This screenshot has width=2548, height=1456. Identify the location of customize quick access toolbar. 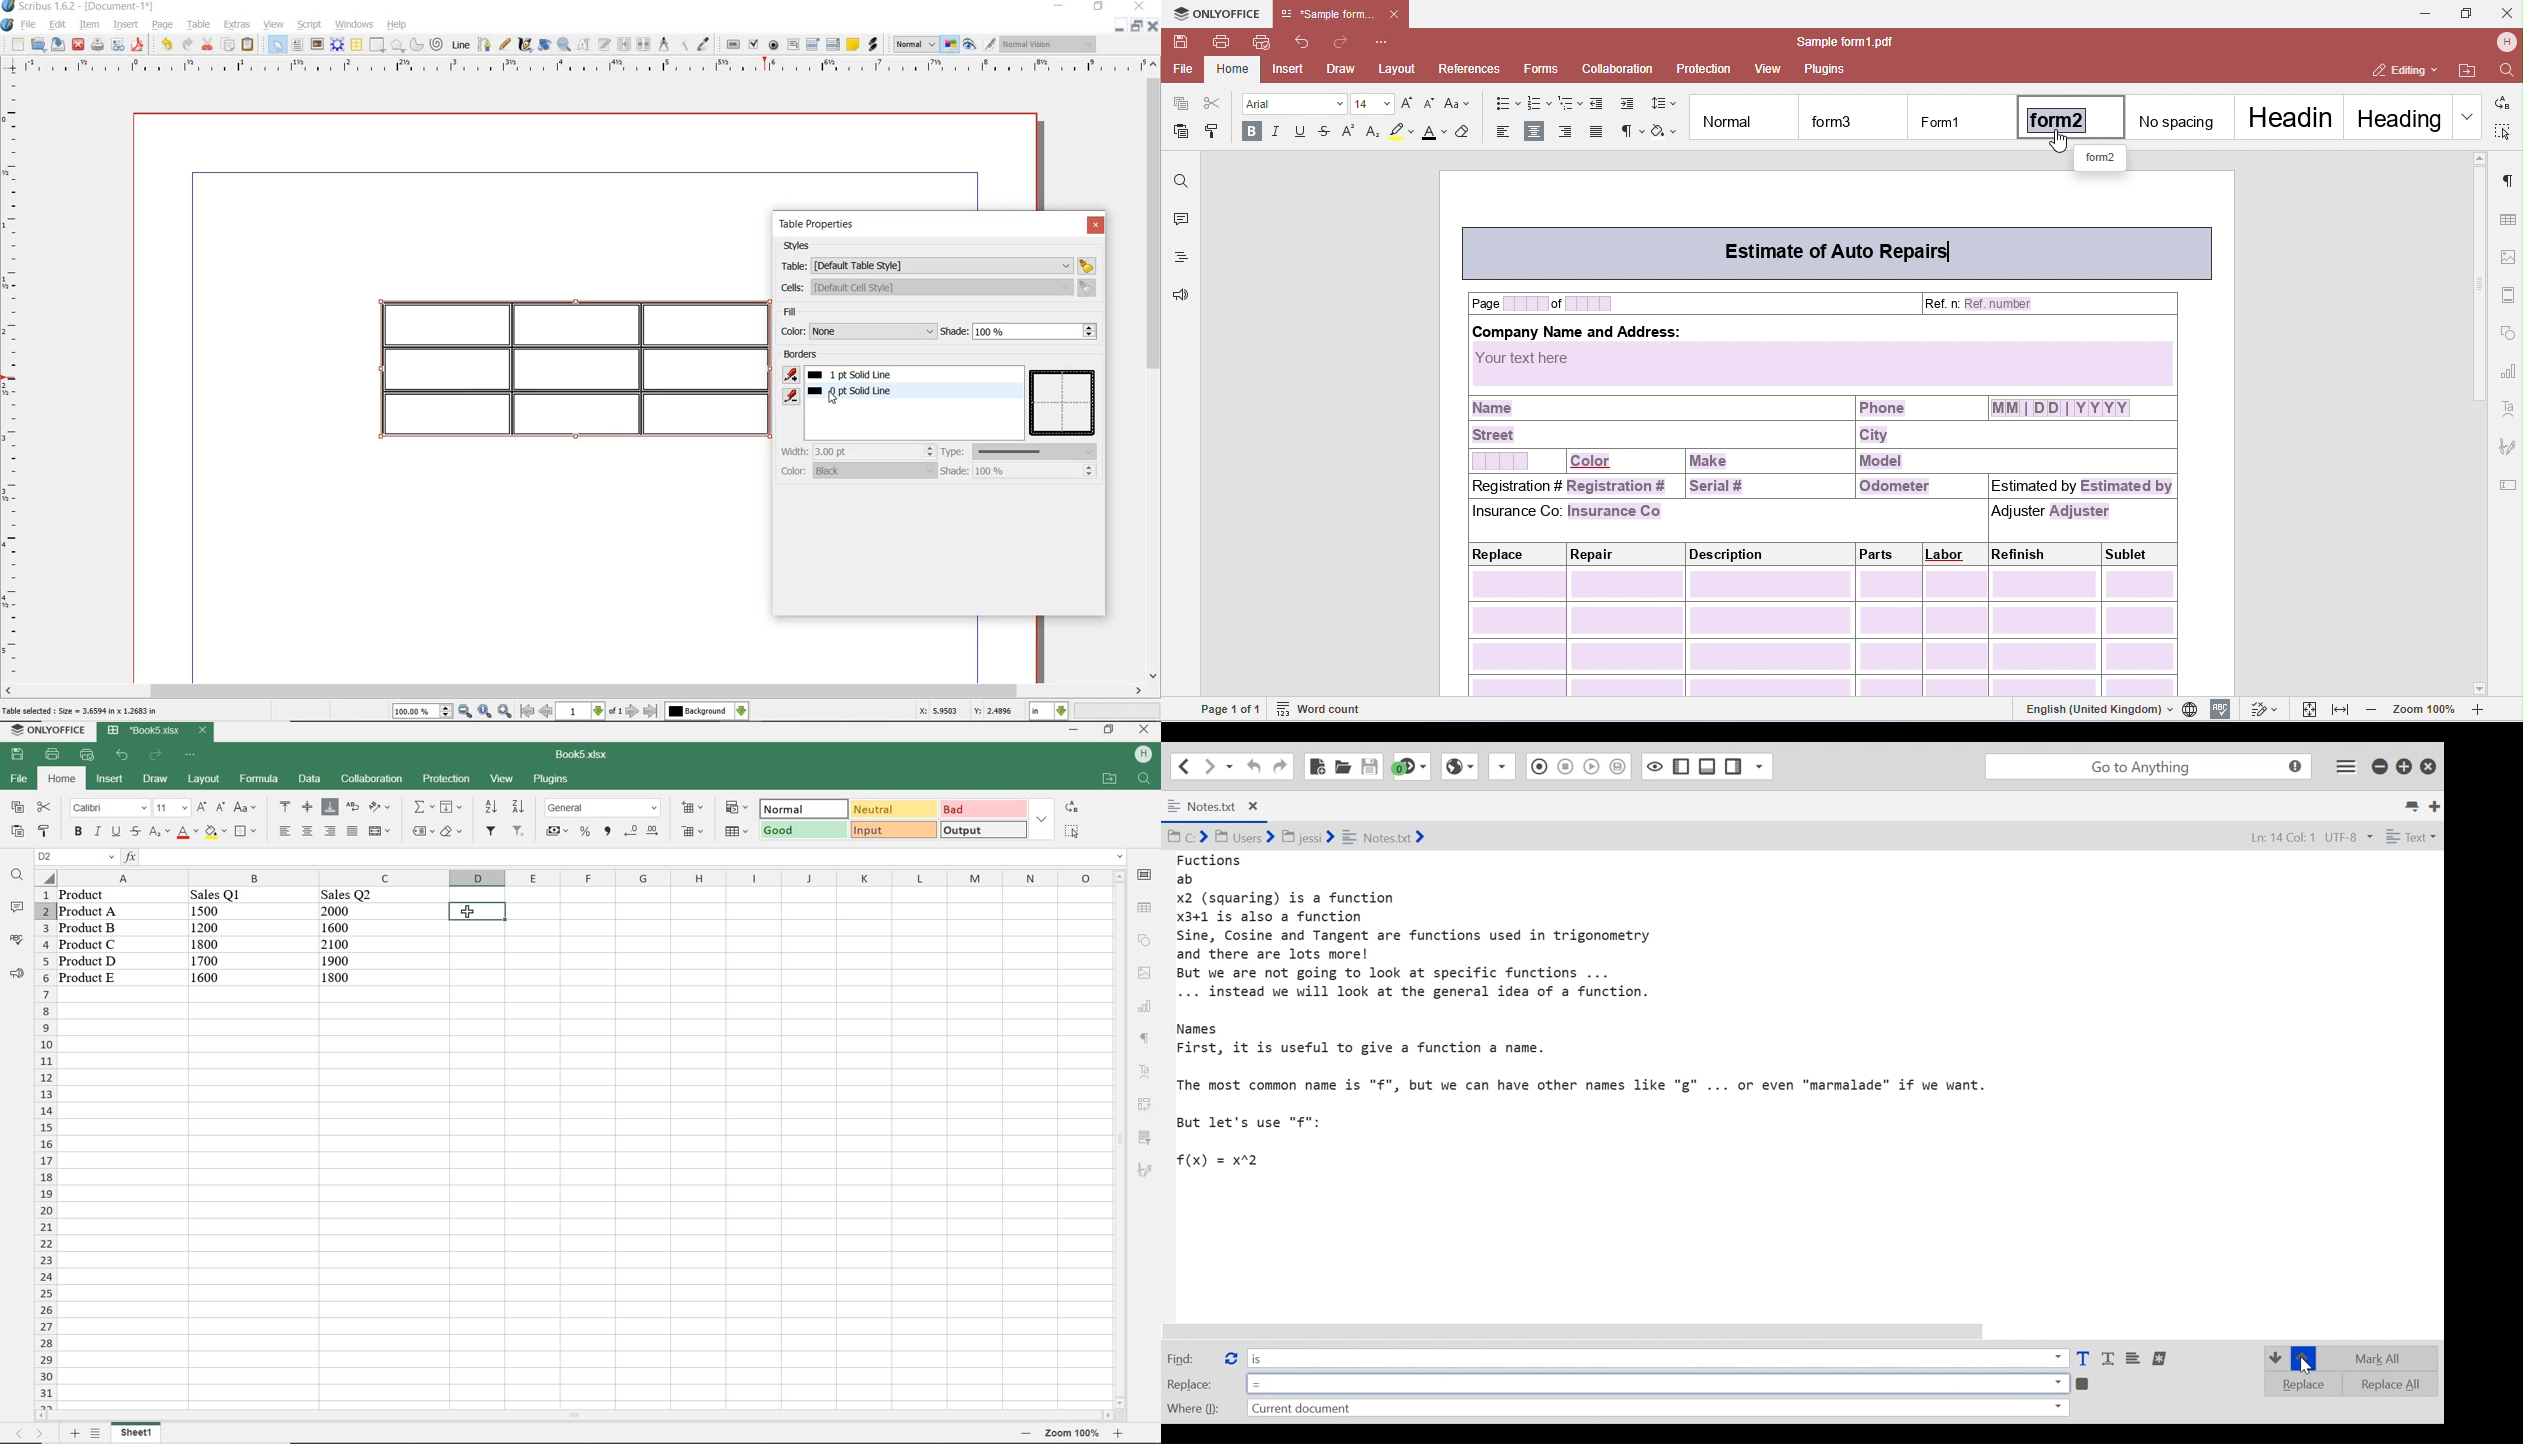
(189, 755).